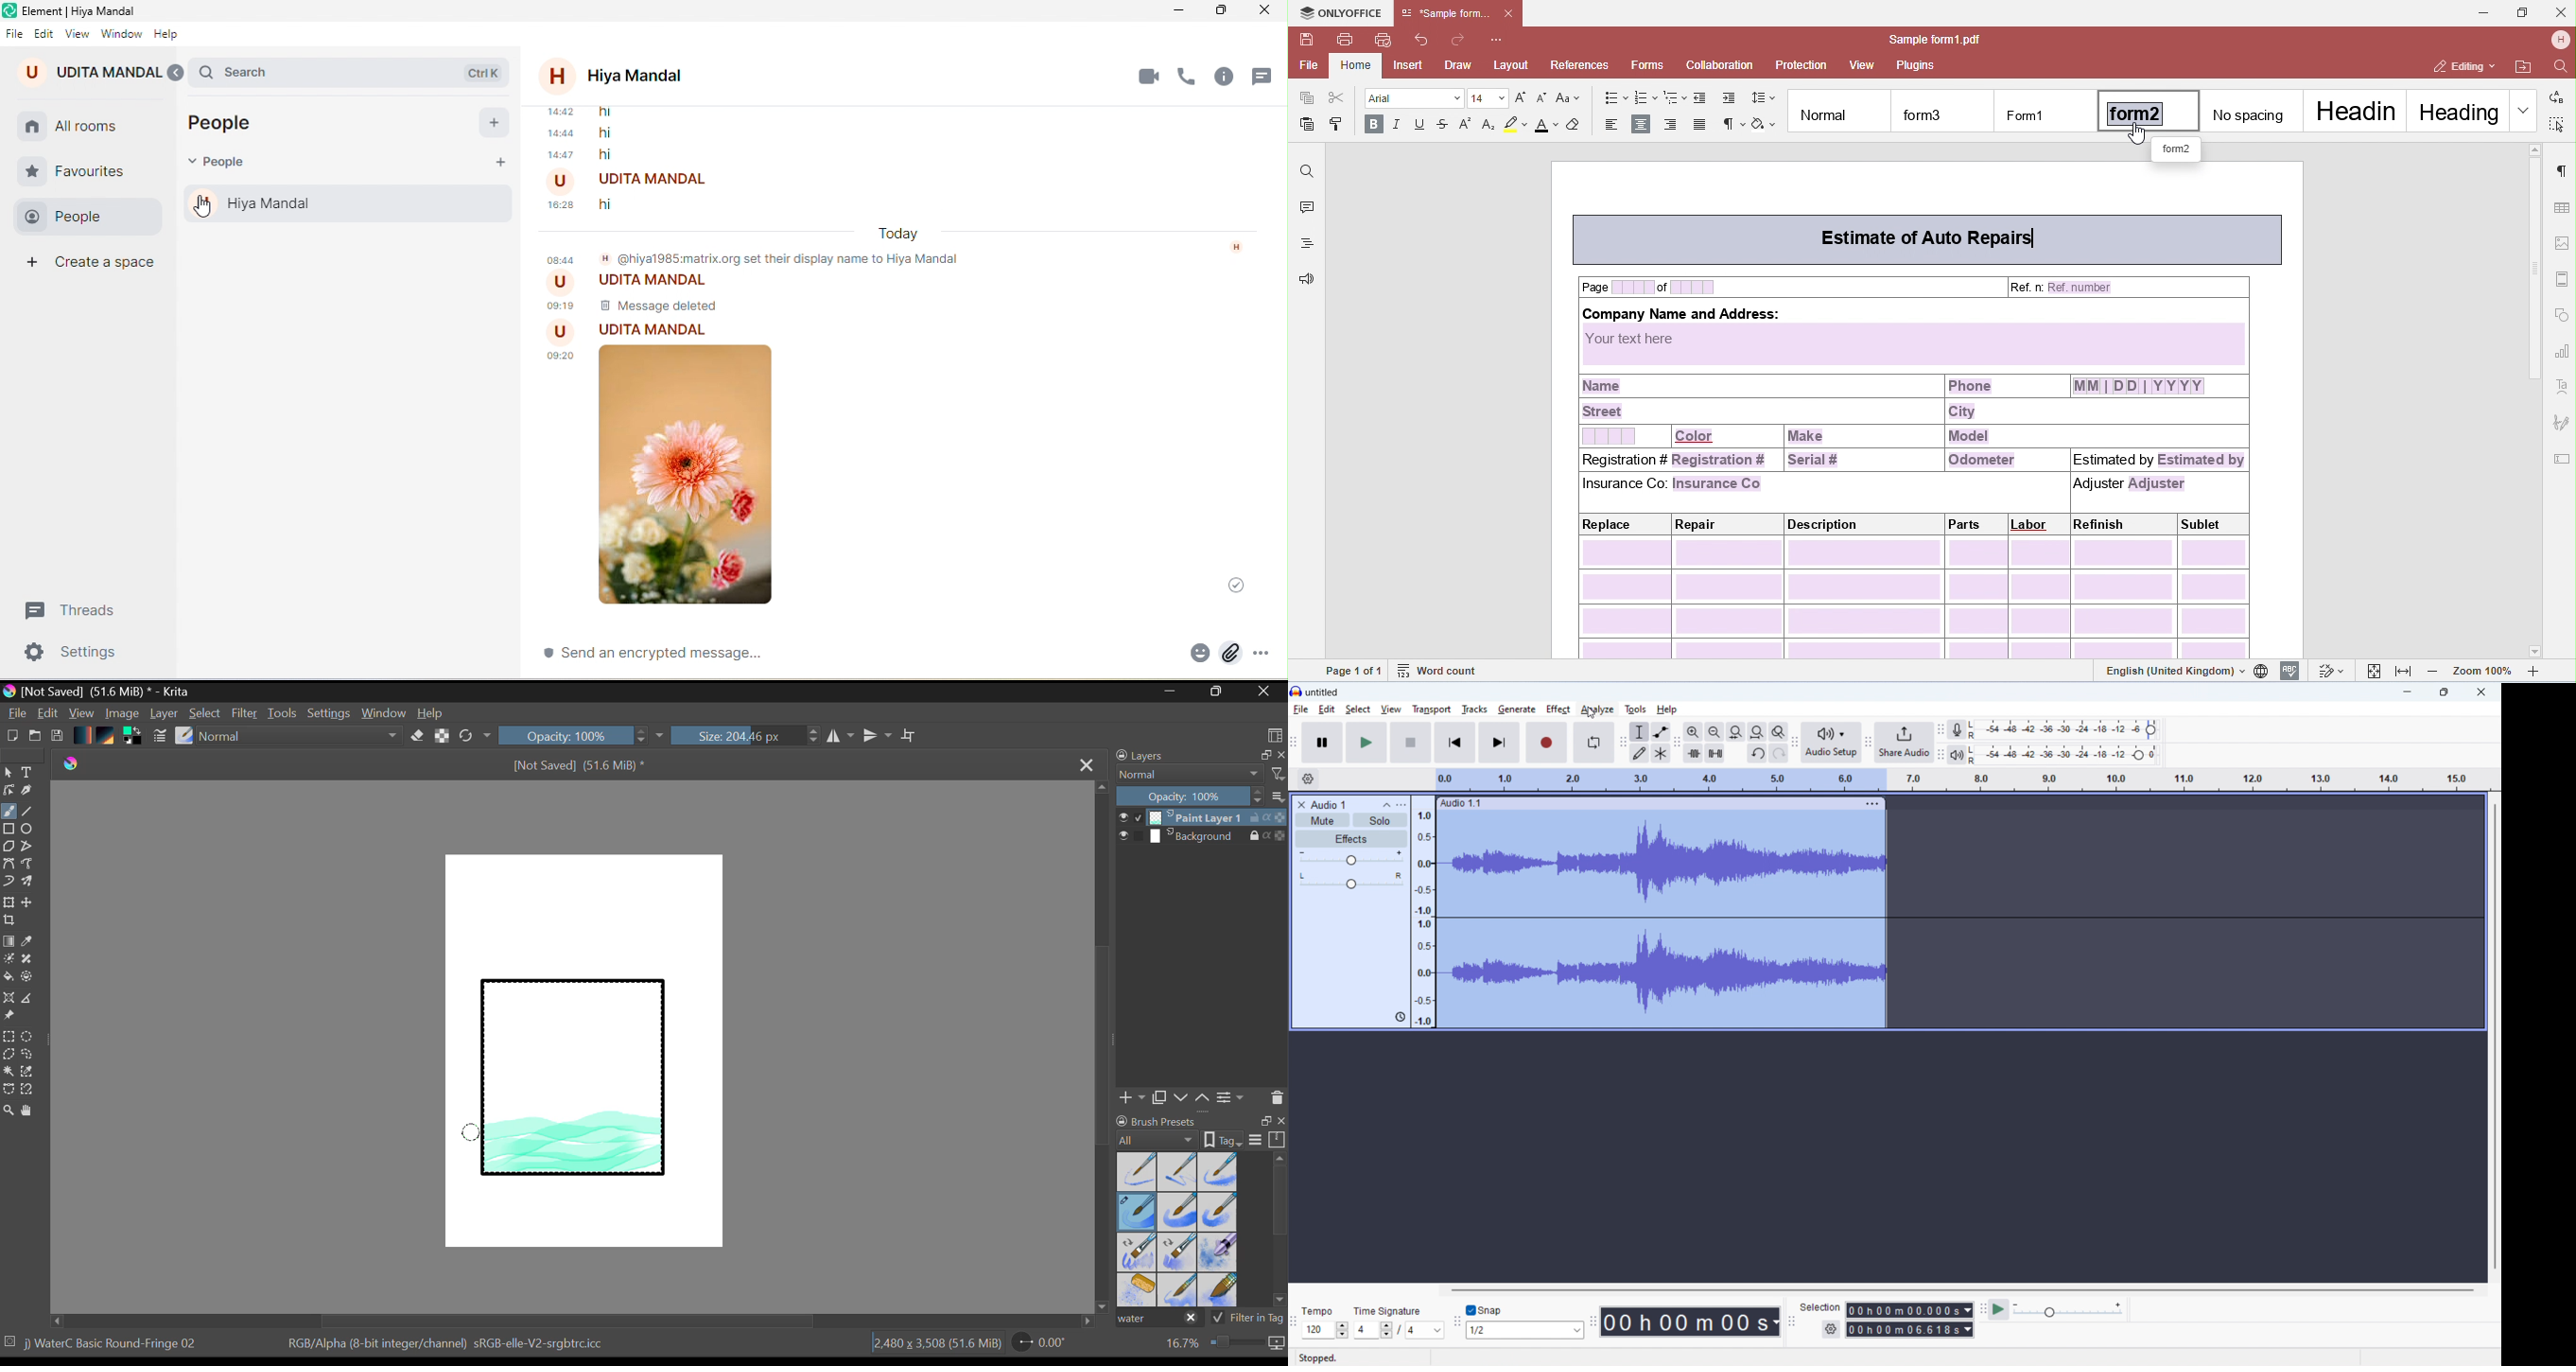 The height and width of the screenshot is (1372, 2576). Describe the element at coordinates (9, 830) in the screenshot. I see `Rectangle` at that location.